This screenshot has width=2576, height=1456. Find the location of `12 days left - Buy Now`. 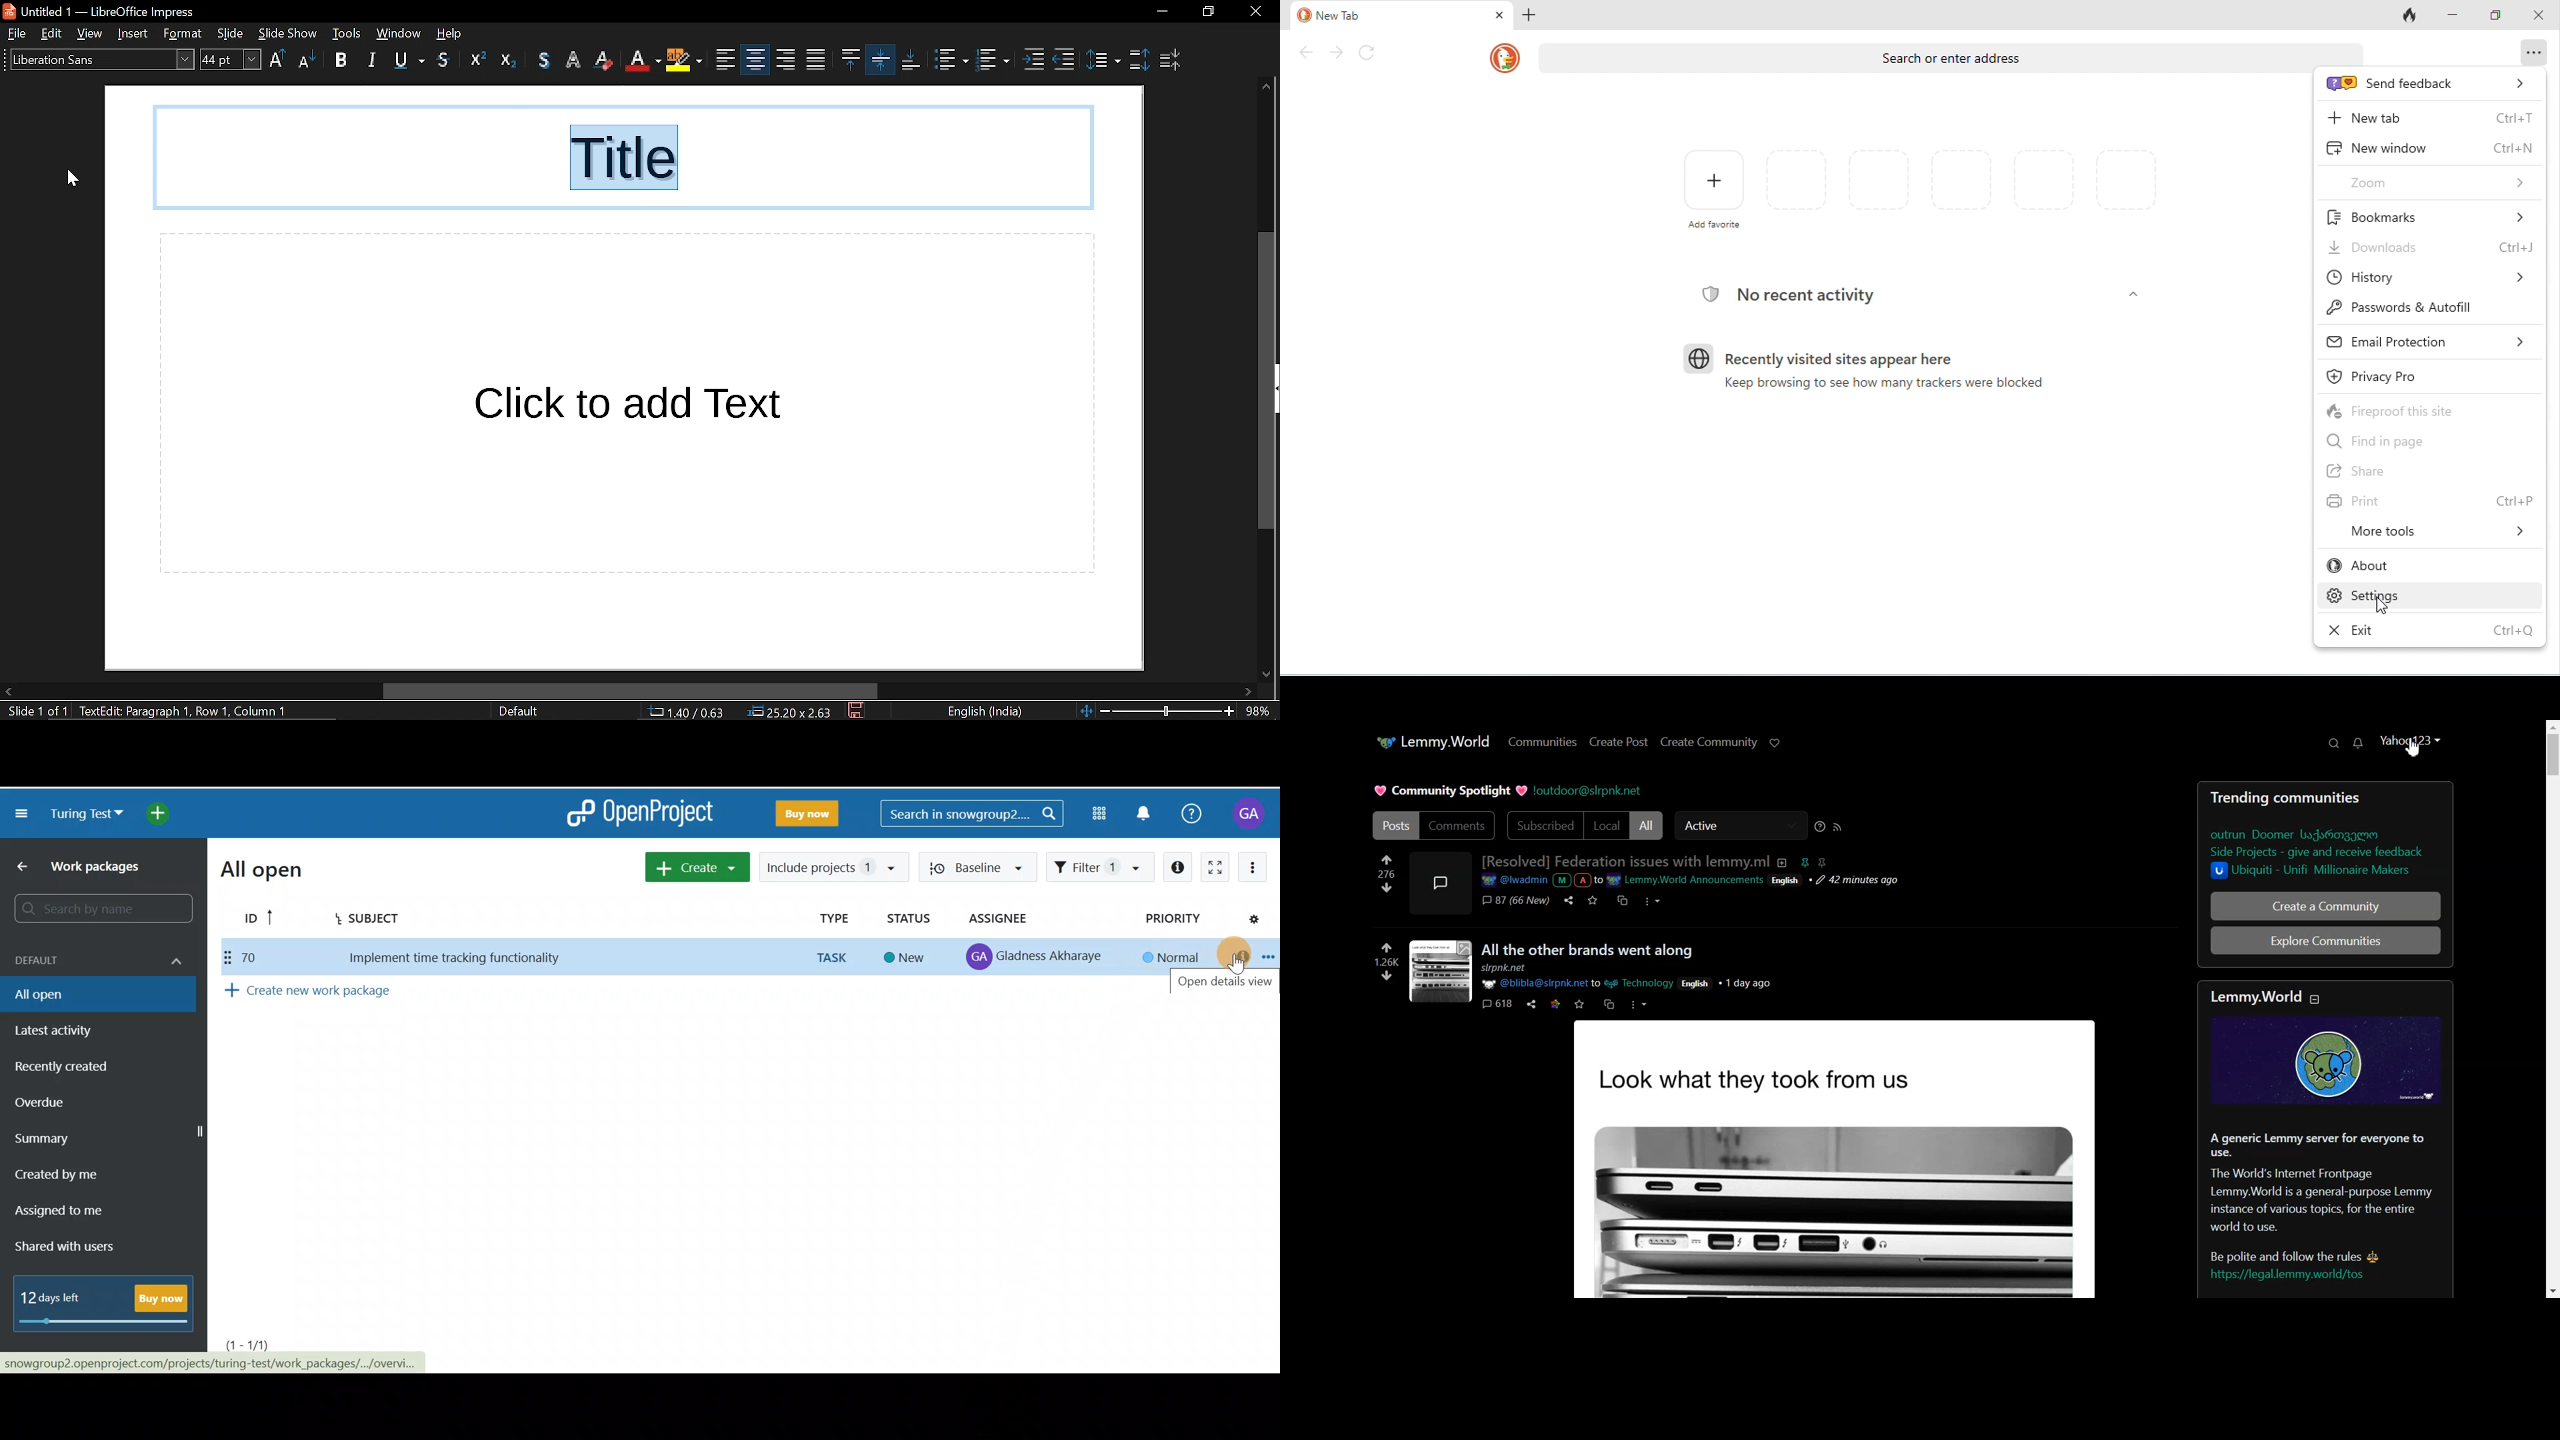

12 days left - Buy Now is located at coordinates (108, 1300).